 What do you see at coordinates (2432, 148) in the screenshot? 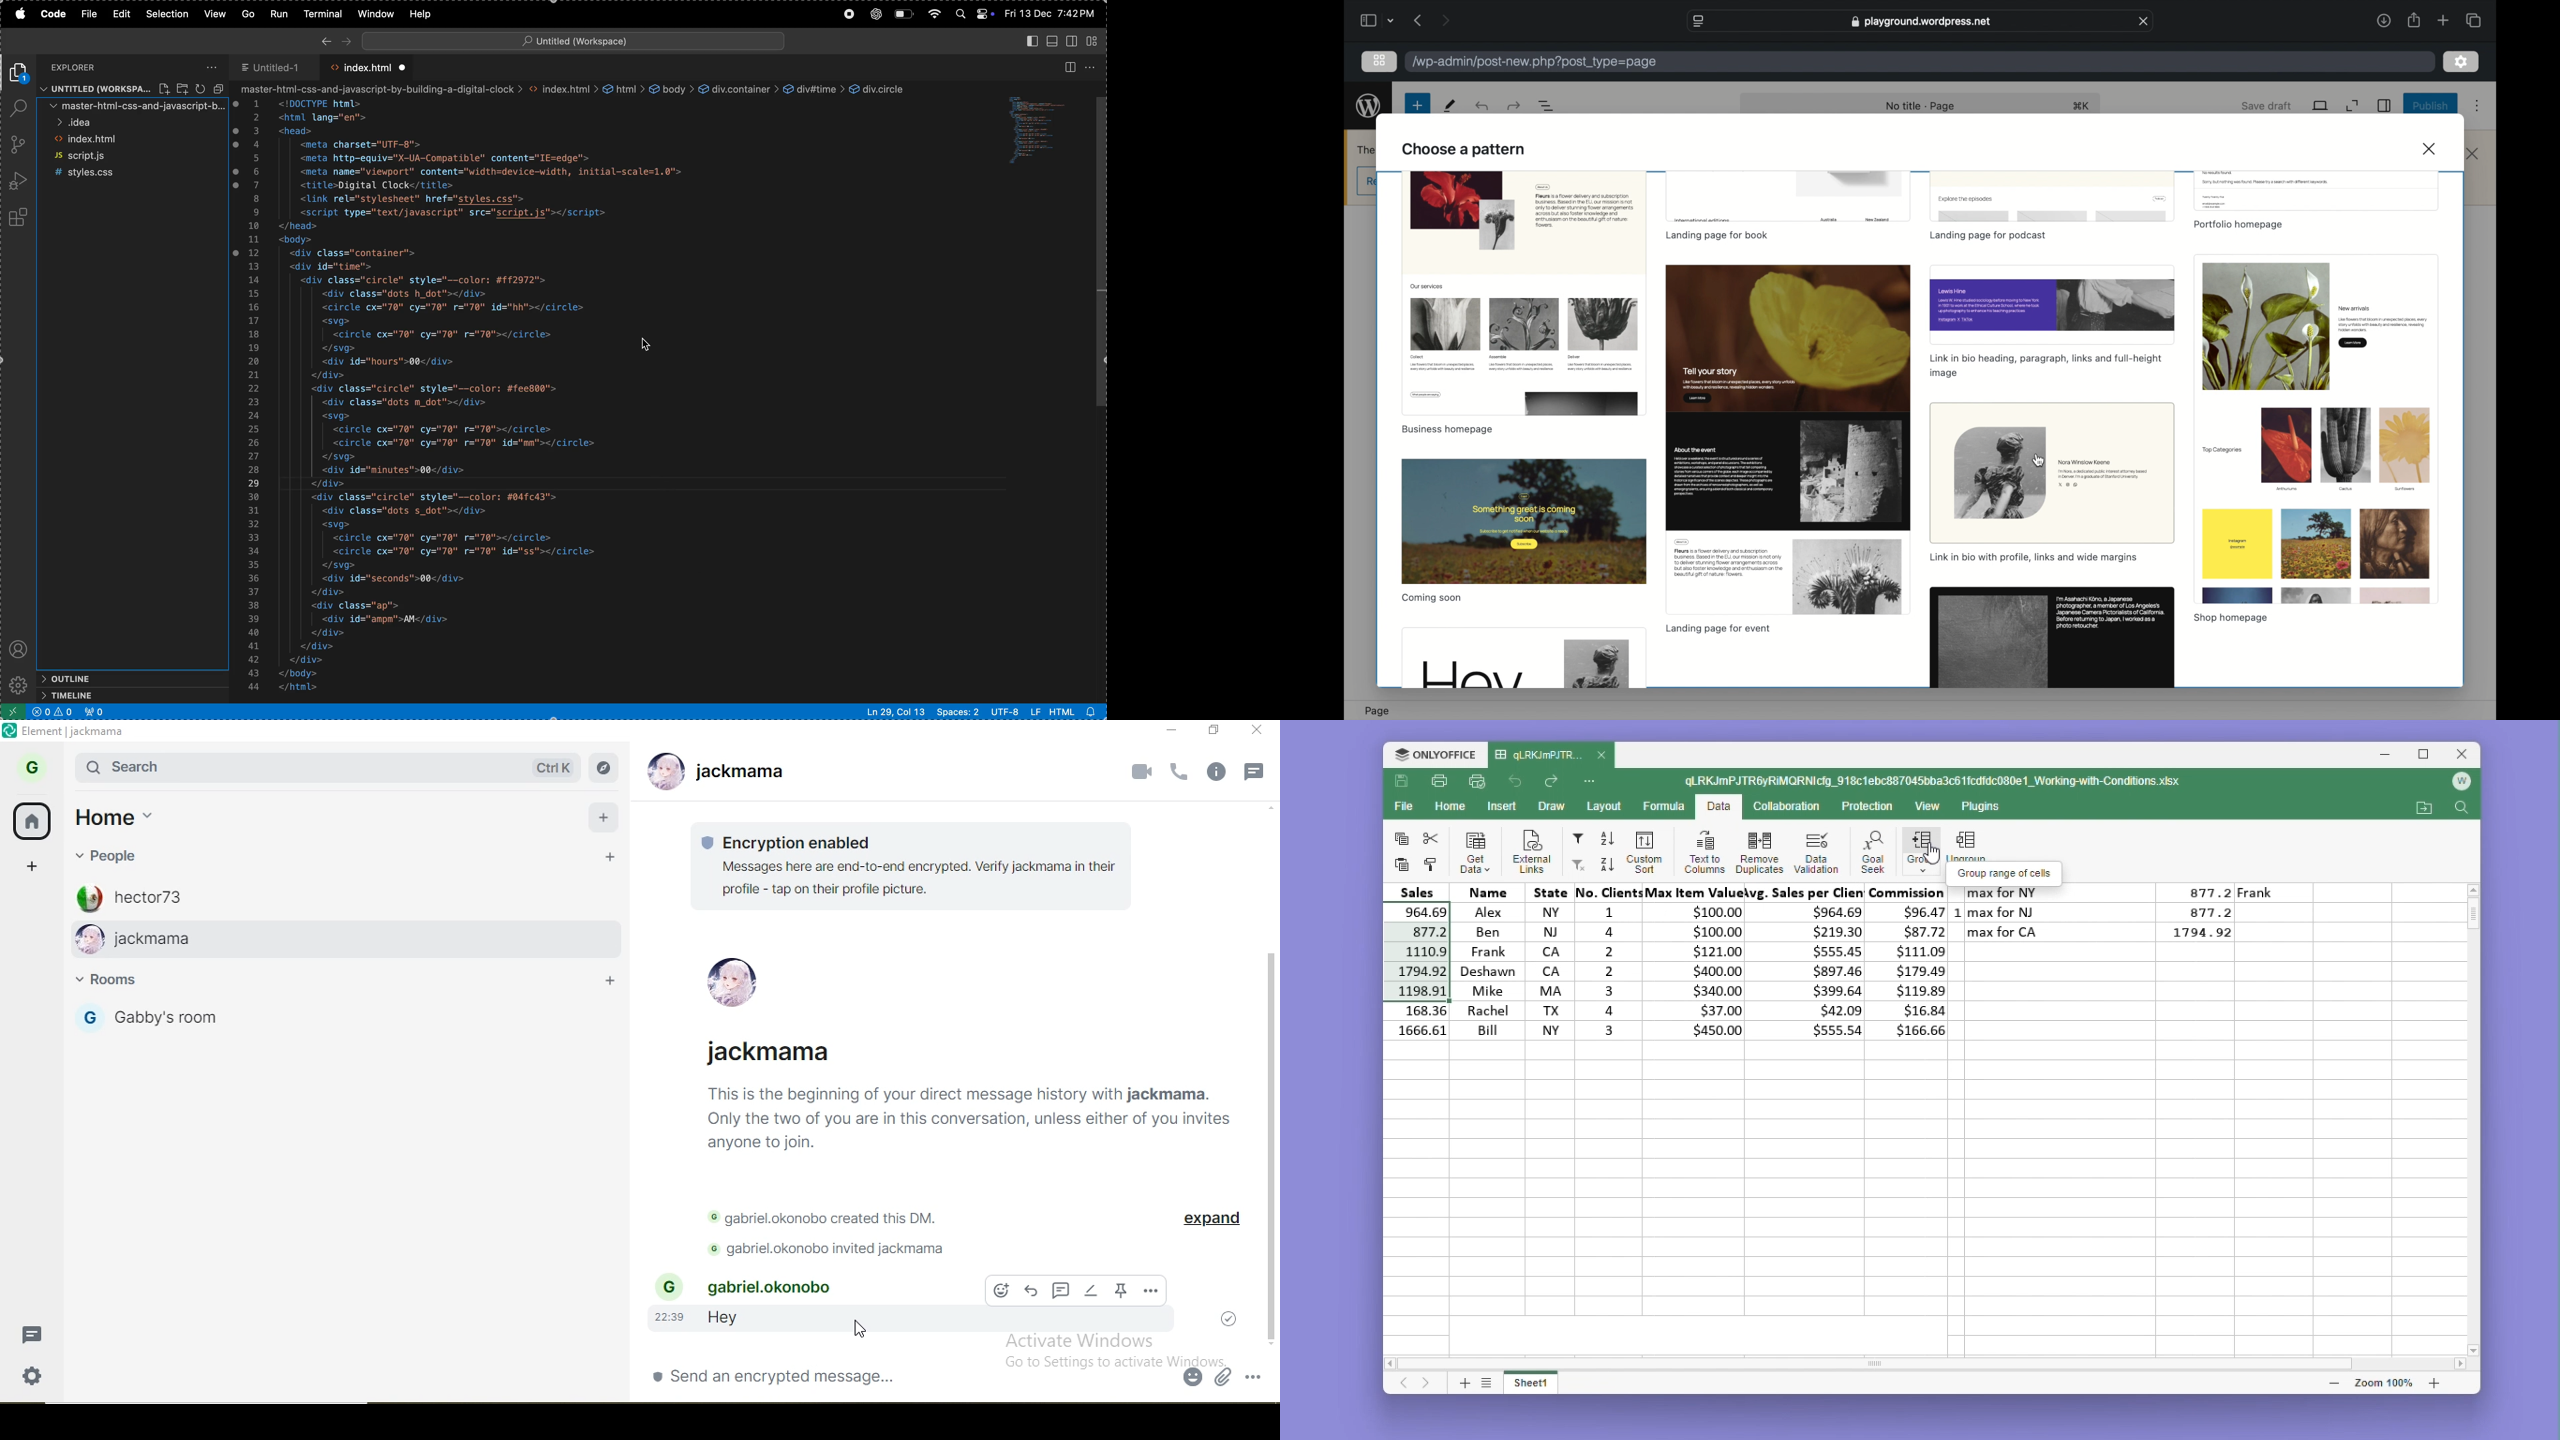
I see `close` at bounding box center [2432, 148].